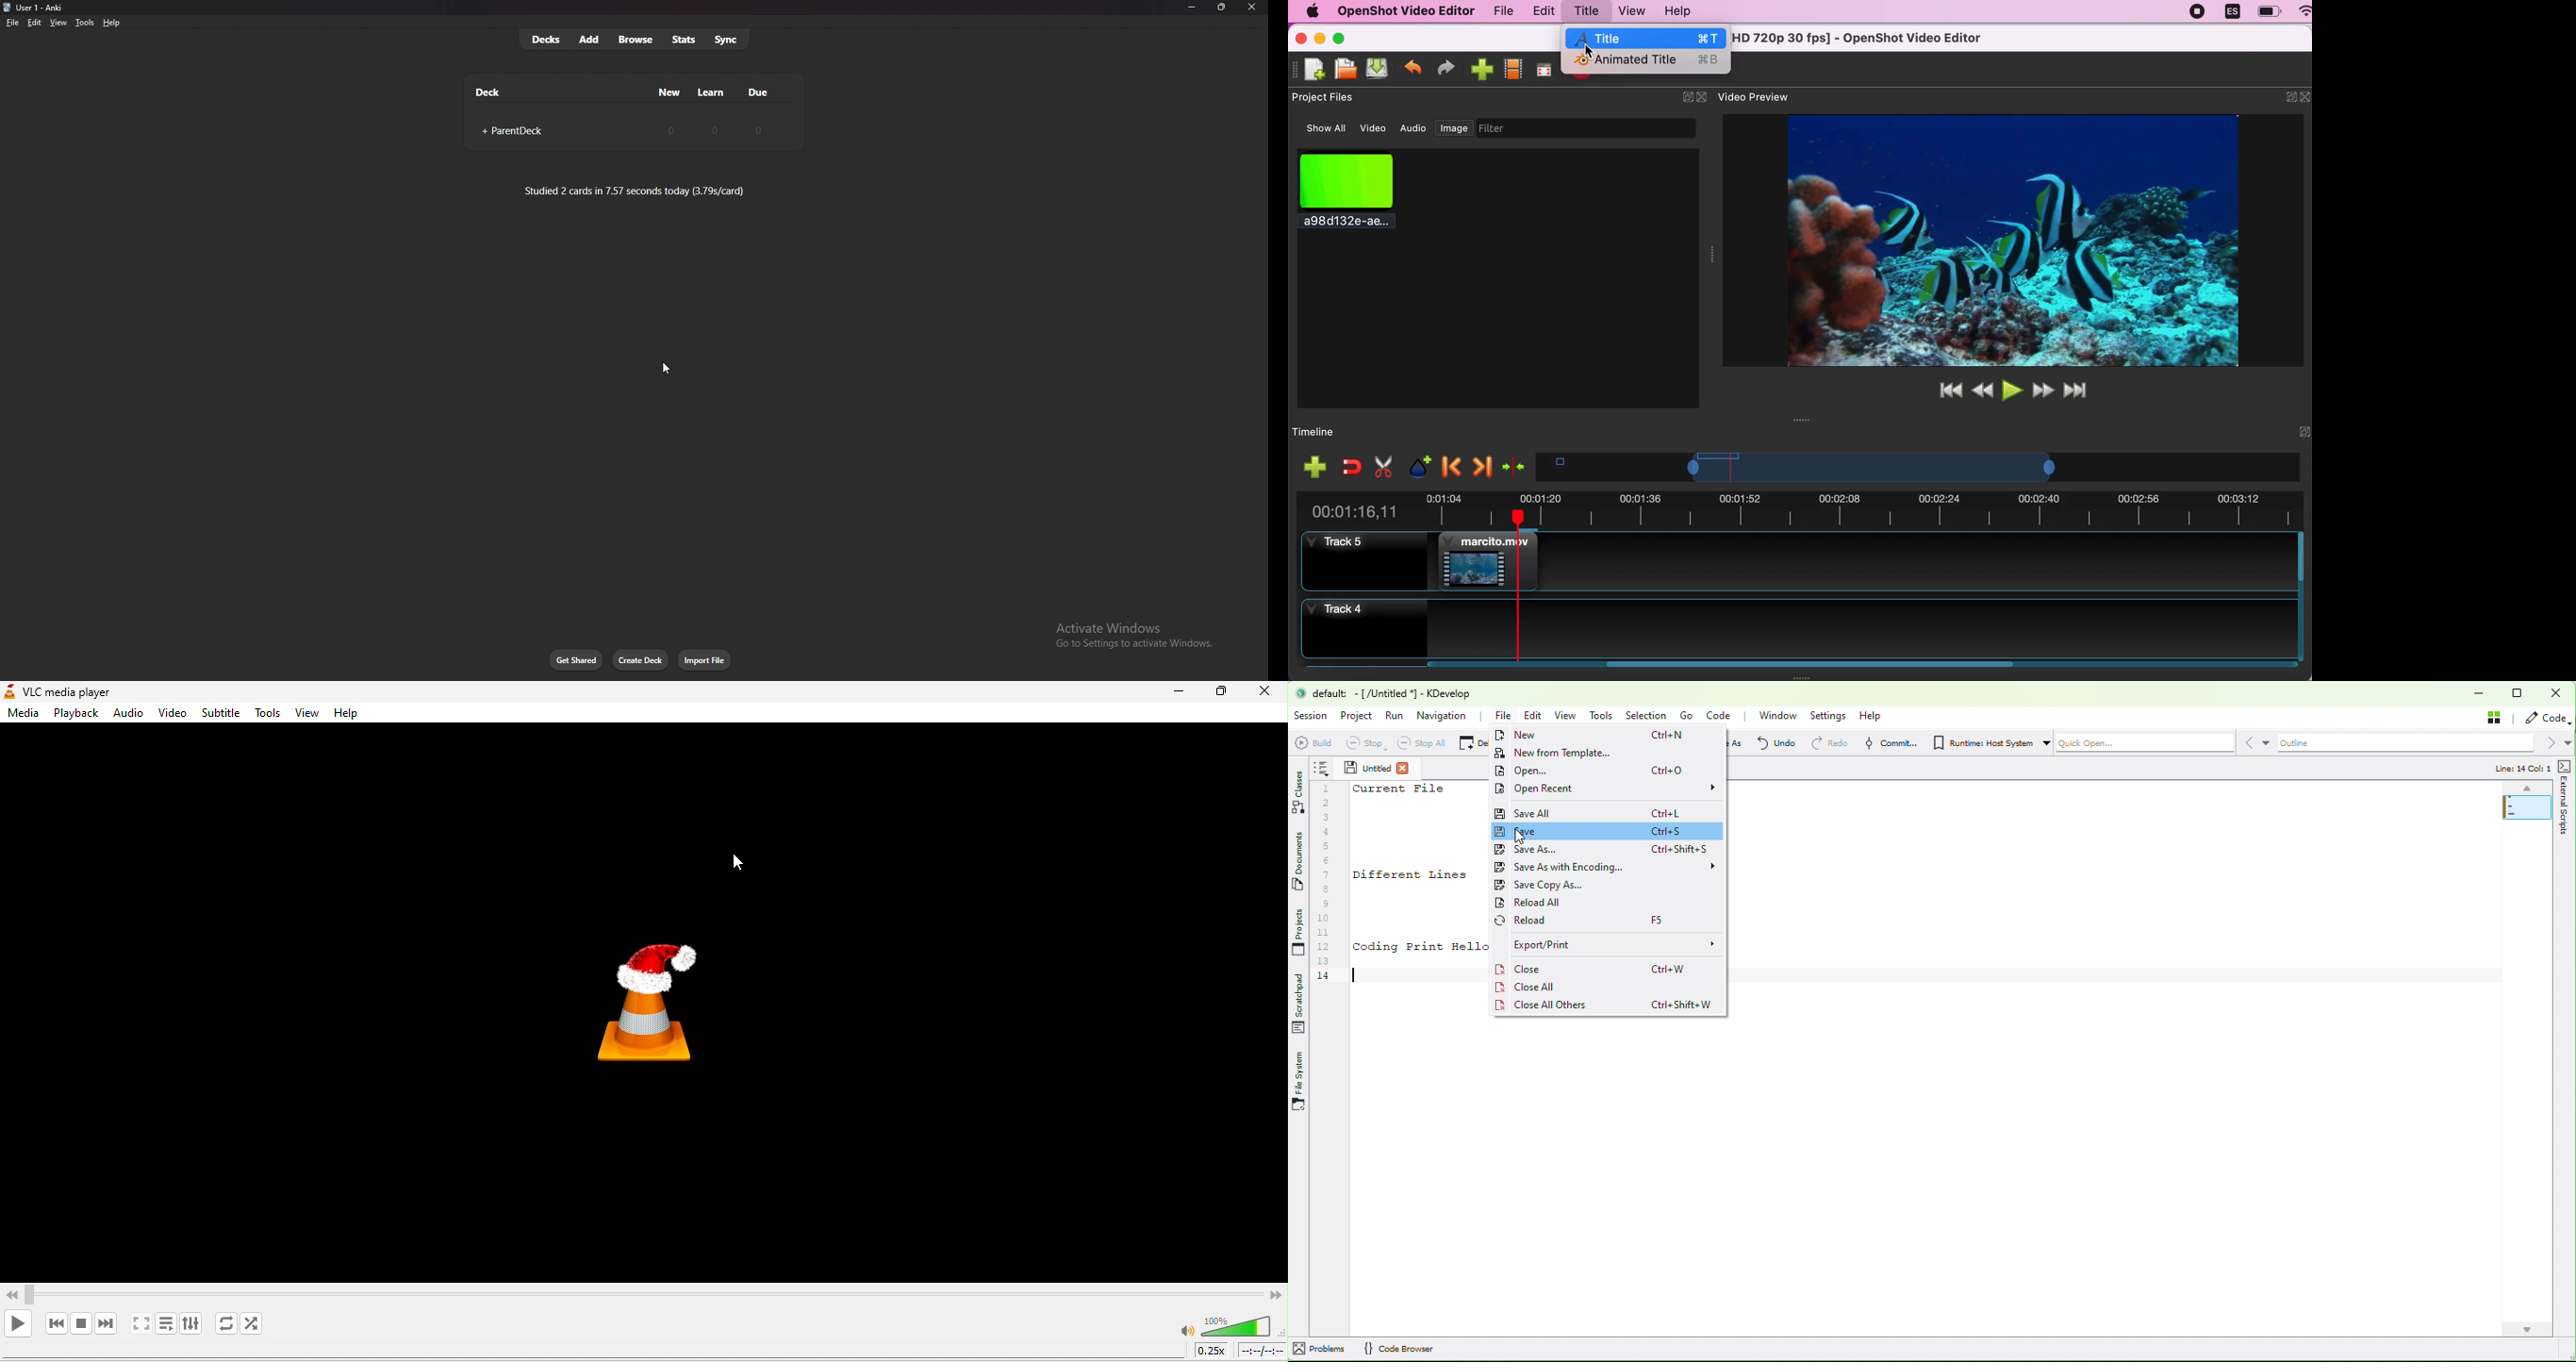 The image size is (2576, 1372). Describe the element at coordinates (728, 38) in the screenshot. I see `sync` at that location.